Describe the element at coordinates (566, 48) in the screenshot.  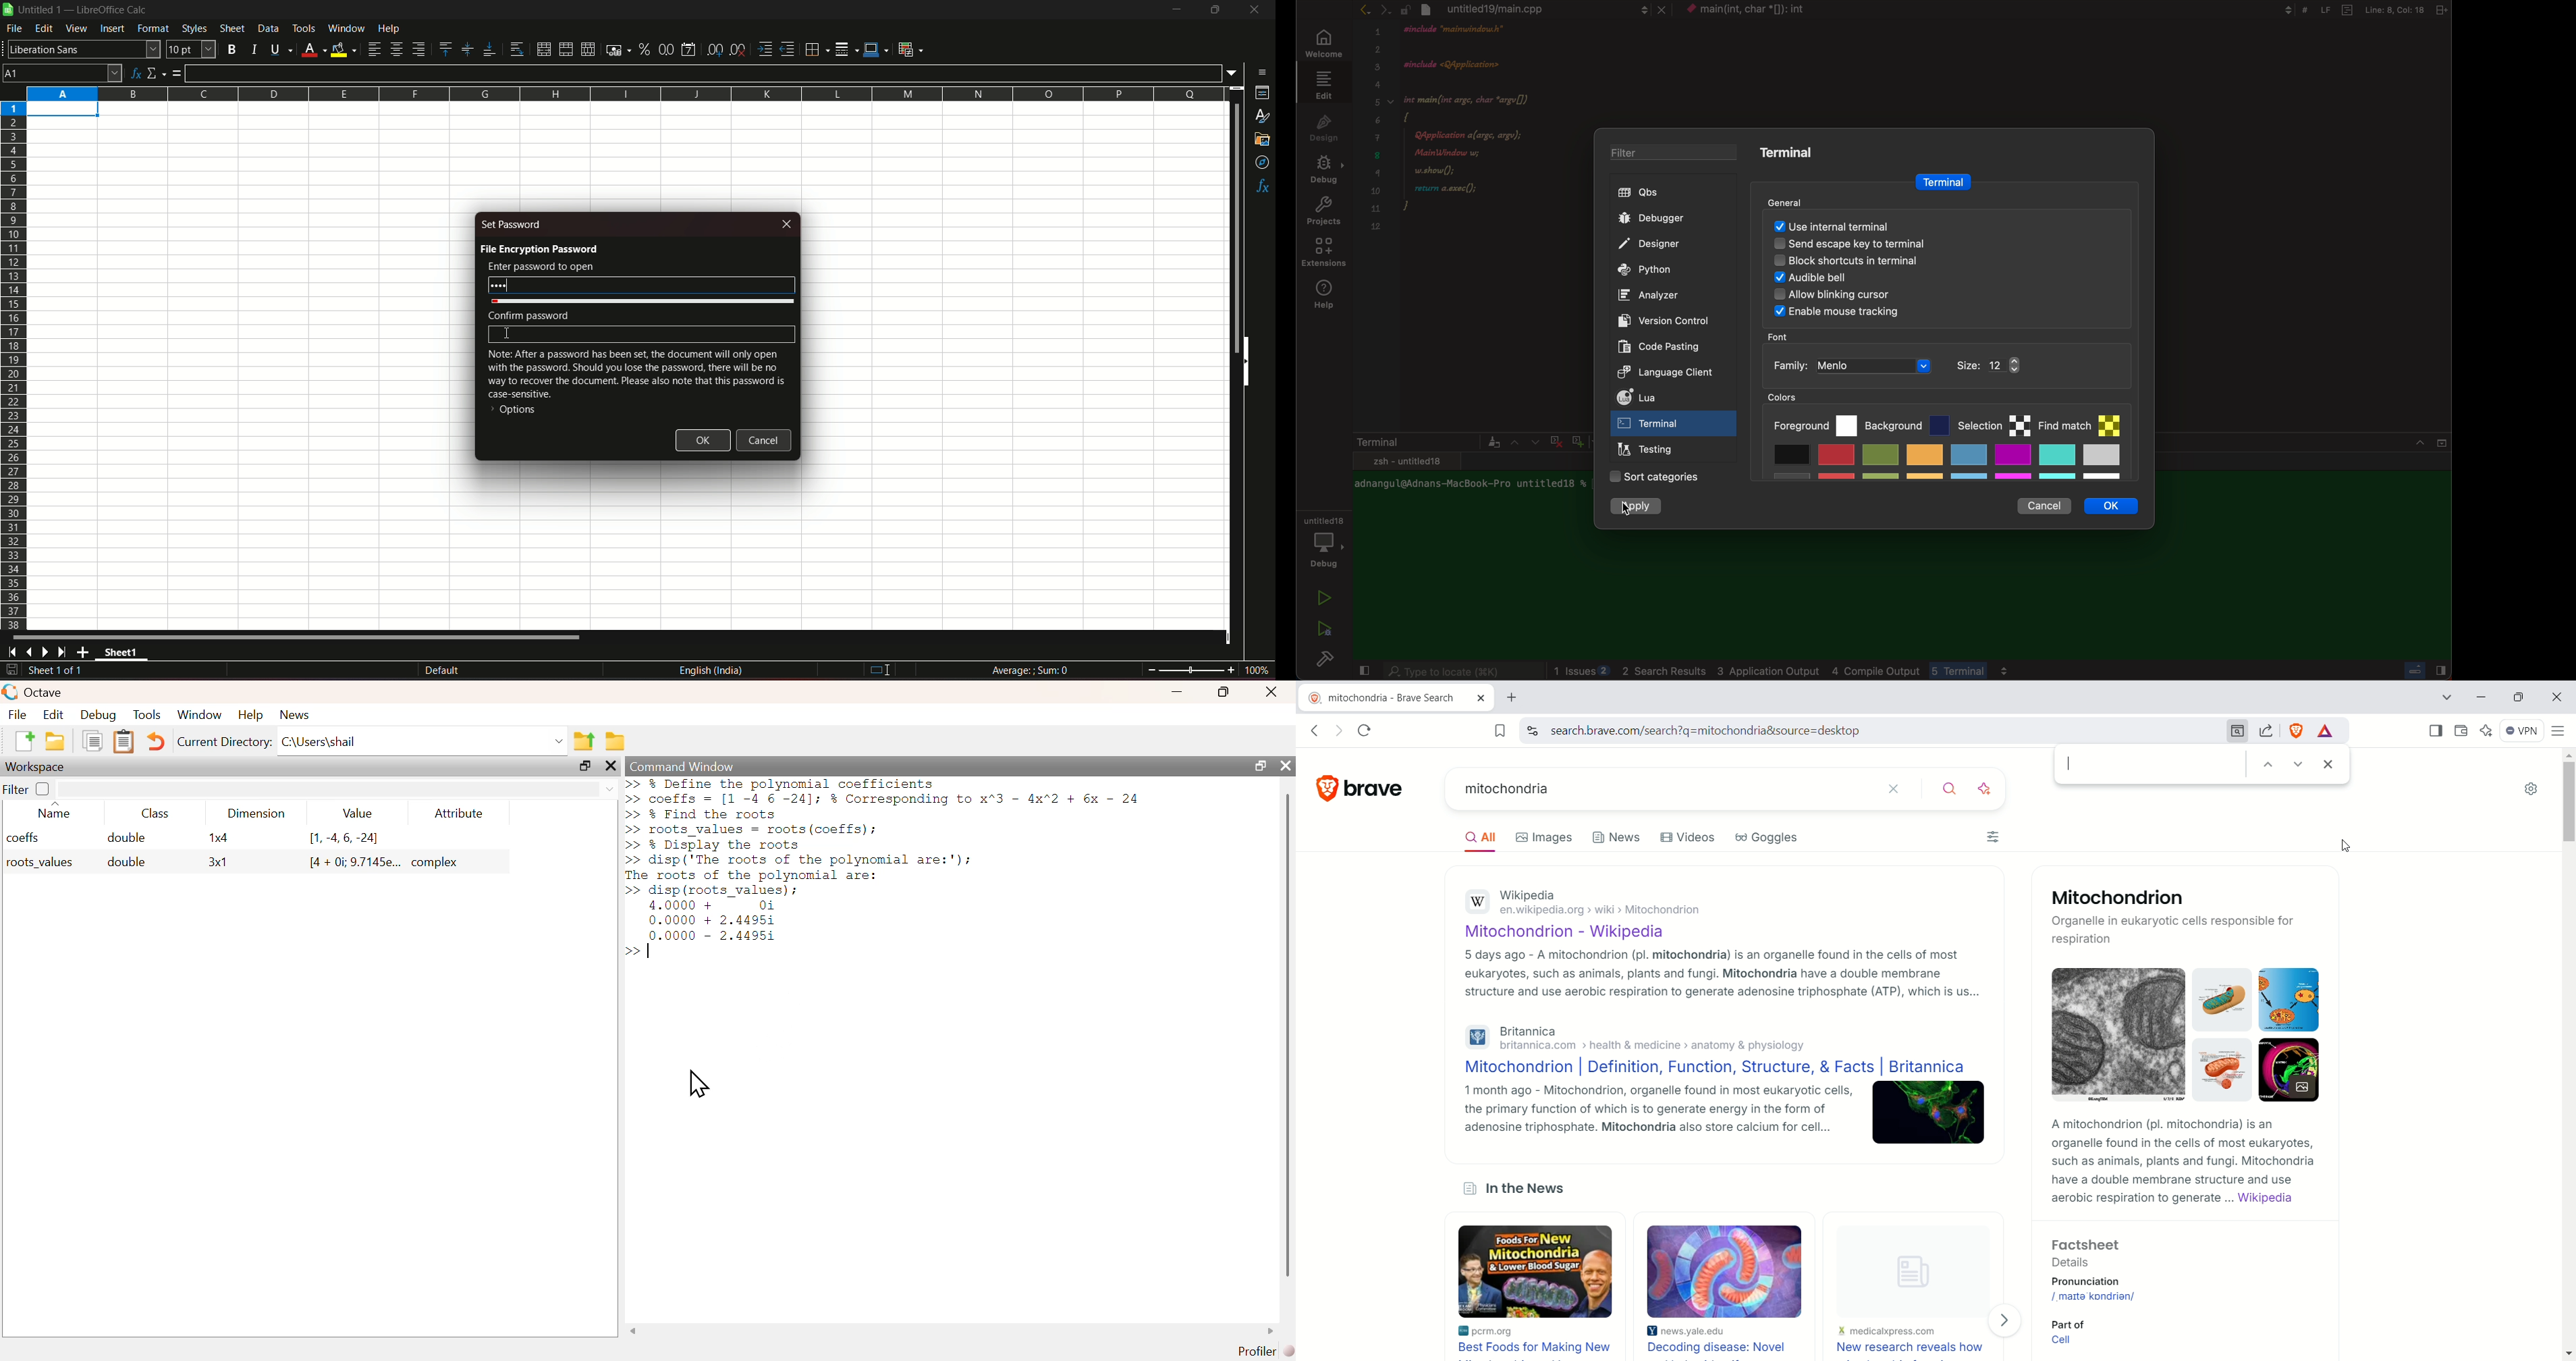
I see `merge cells` at that location.